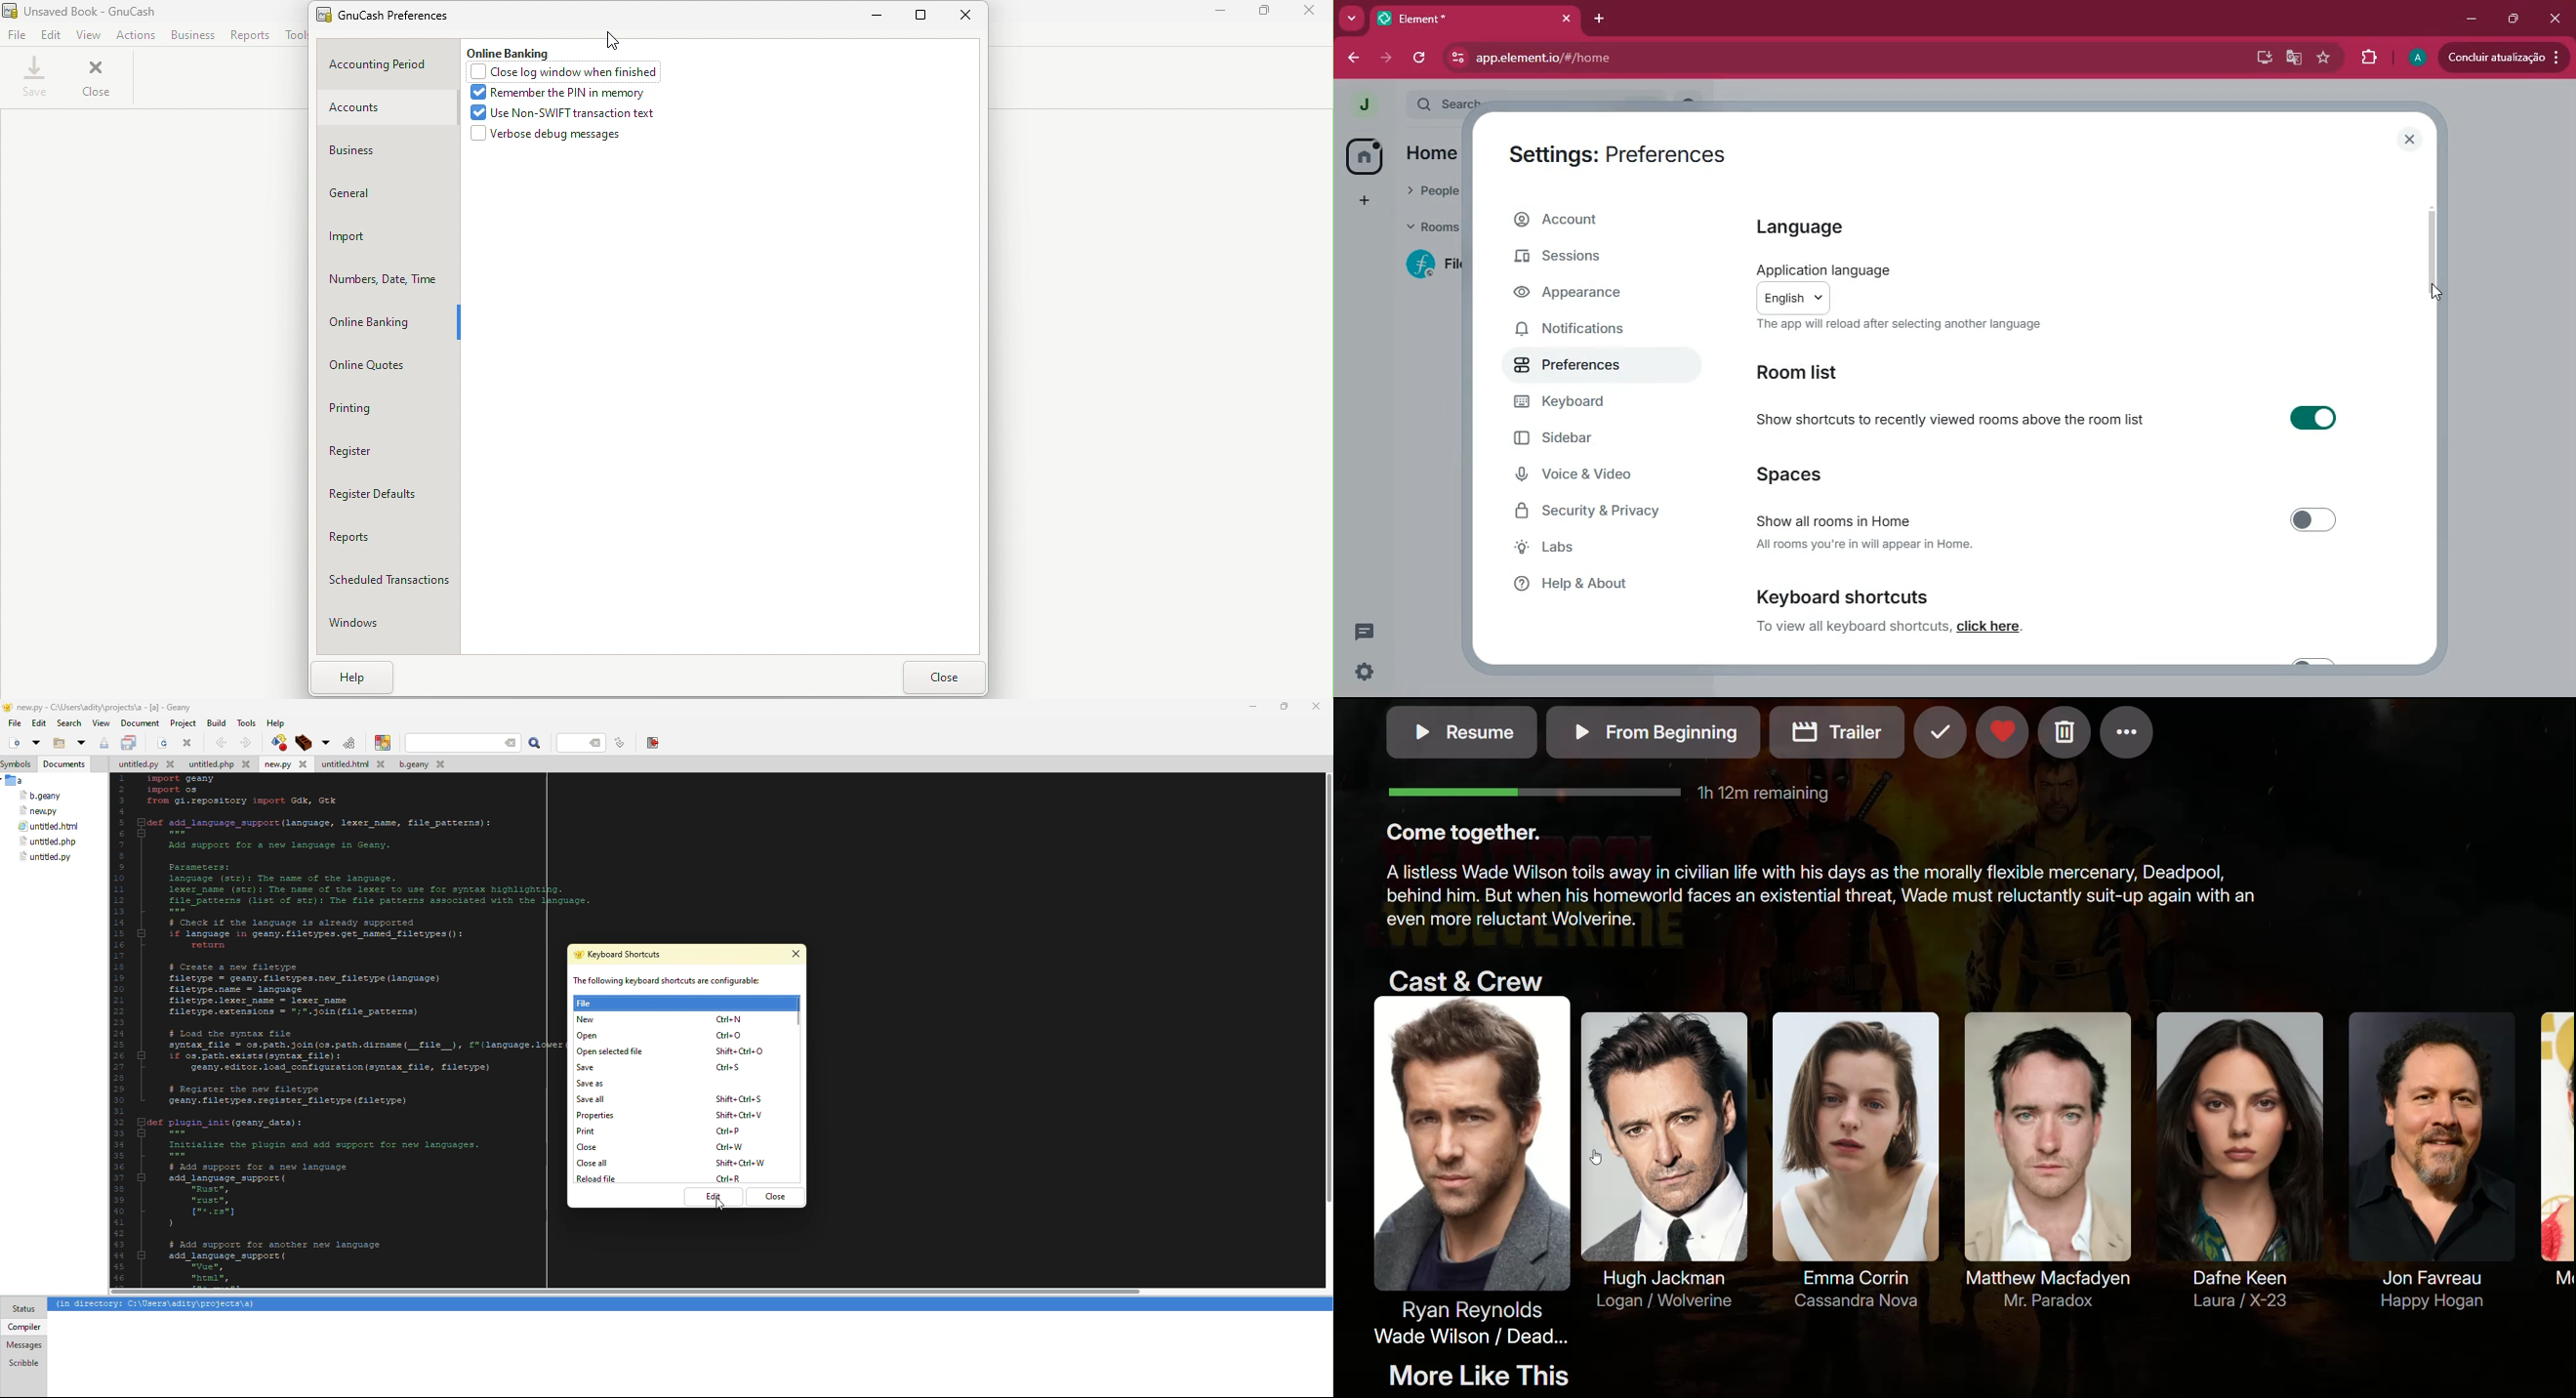 Image resolution: width=2576 pixels, height=1400 pixels. Describe the element at coordinates (388, 279) in the screenshot. I see `Numbers, date, time` at that location.